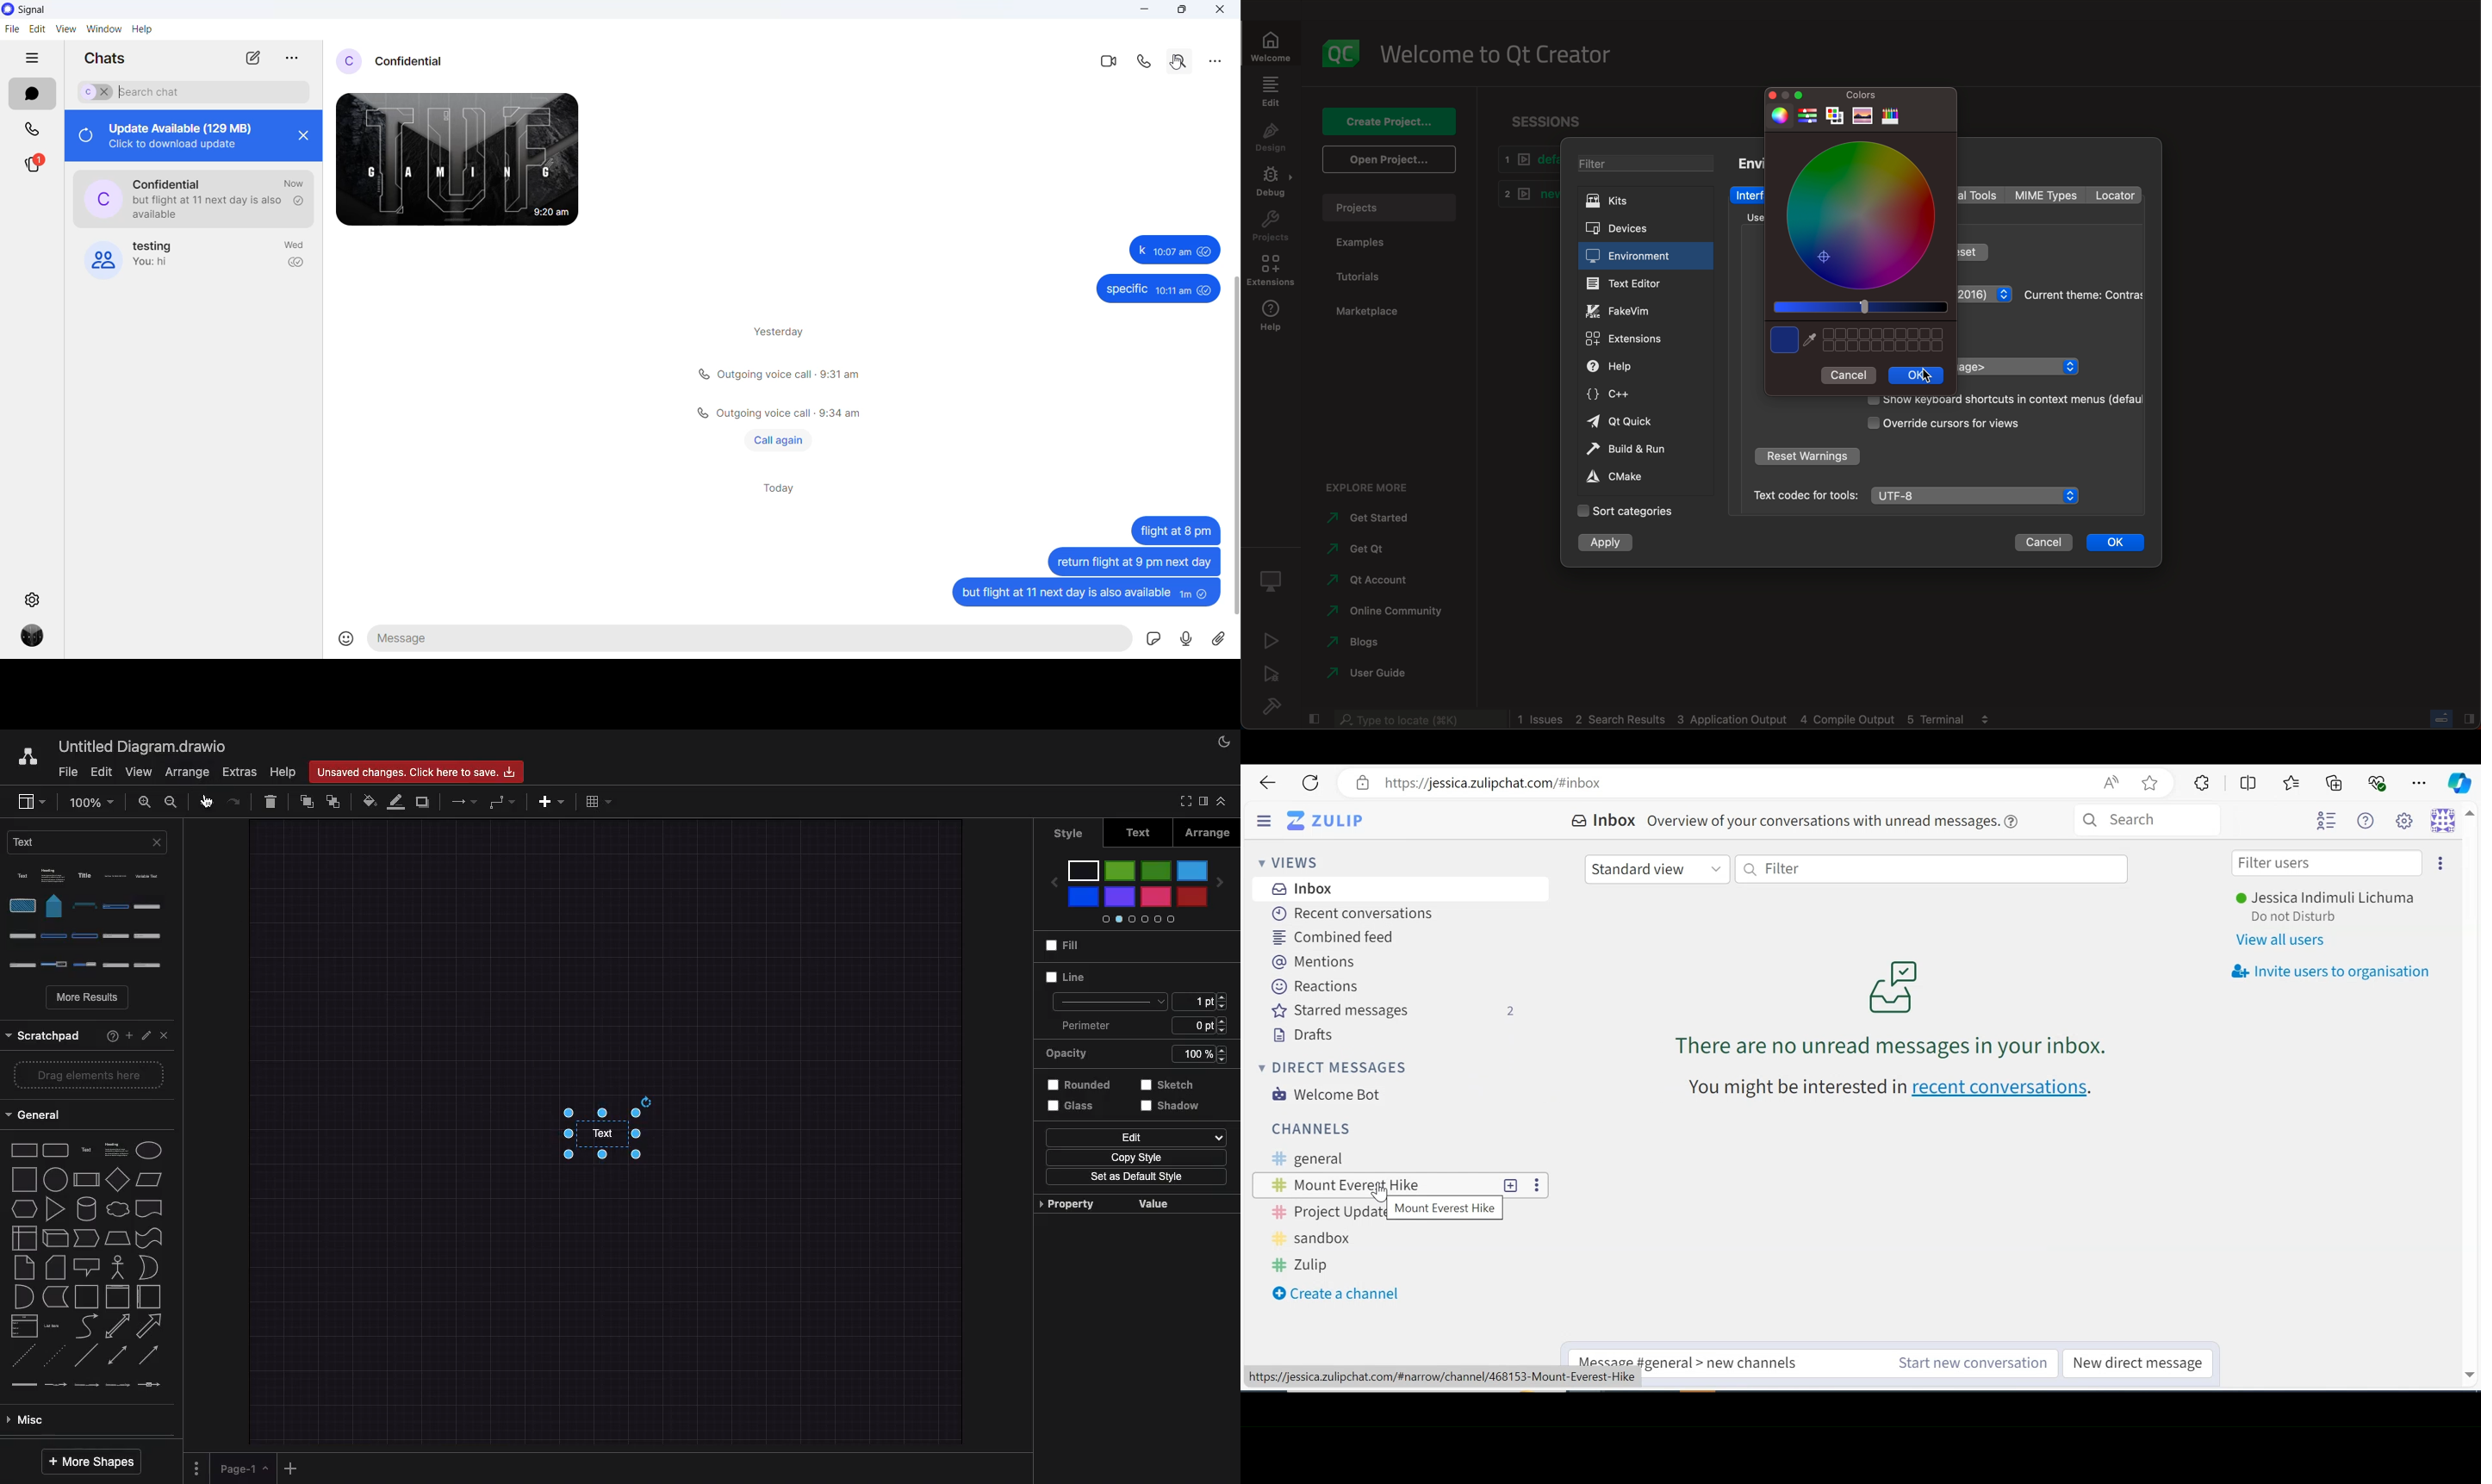  What do you see at coordinates (1387, 609) in the screenshot?
I see `online` at bounding box center [1387, 609].